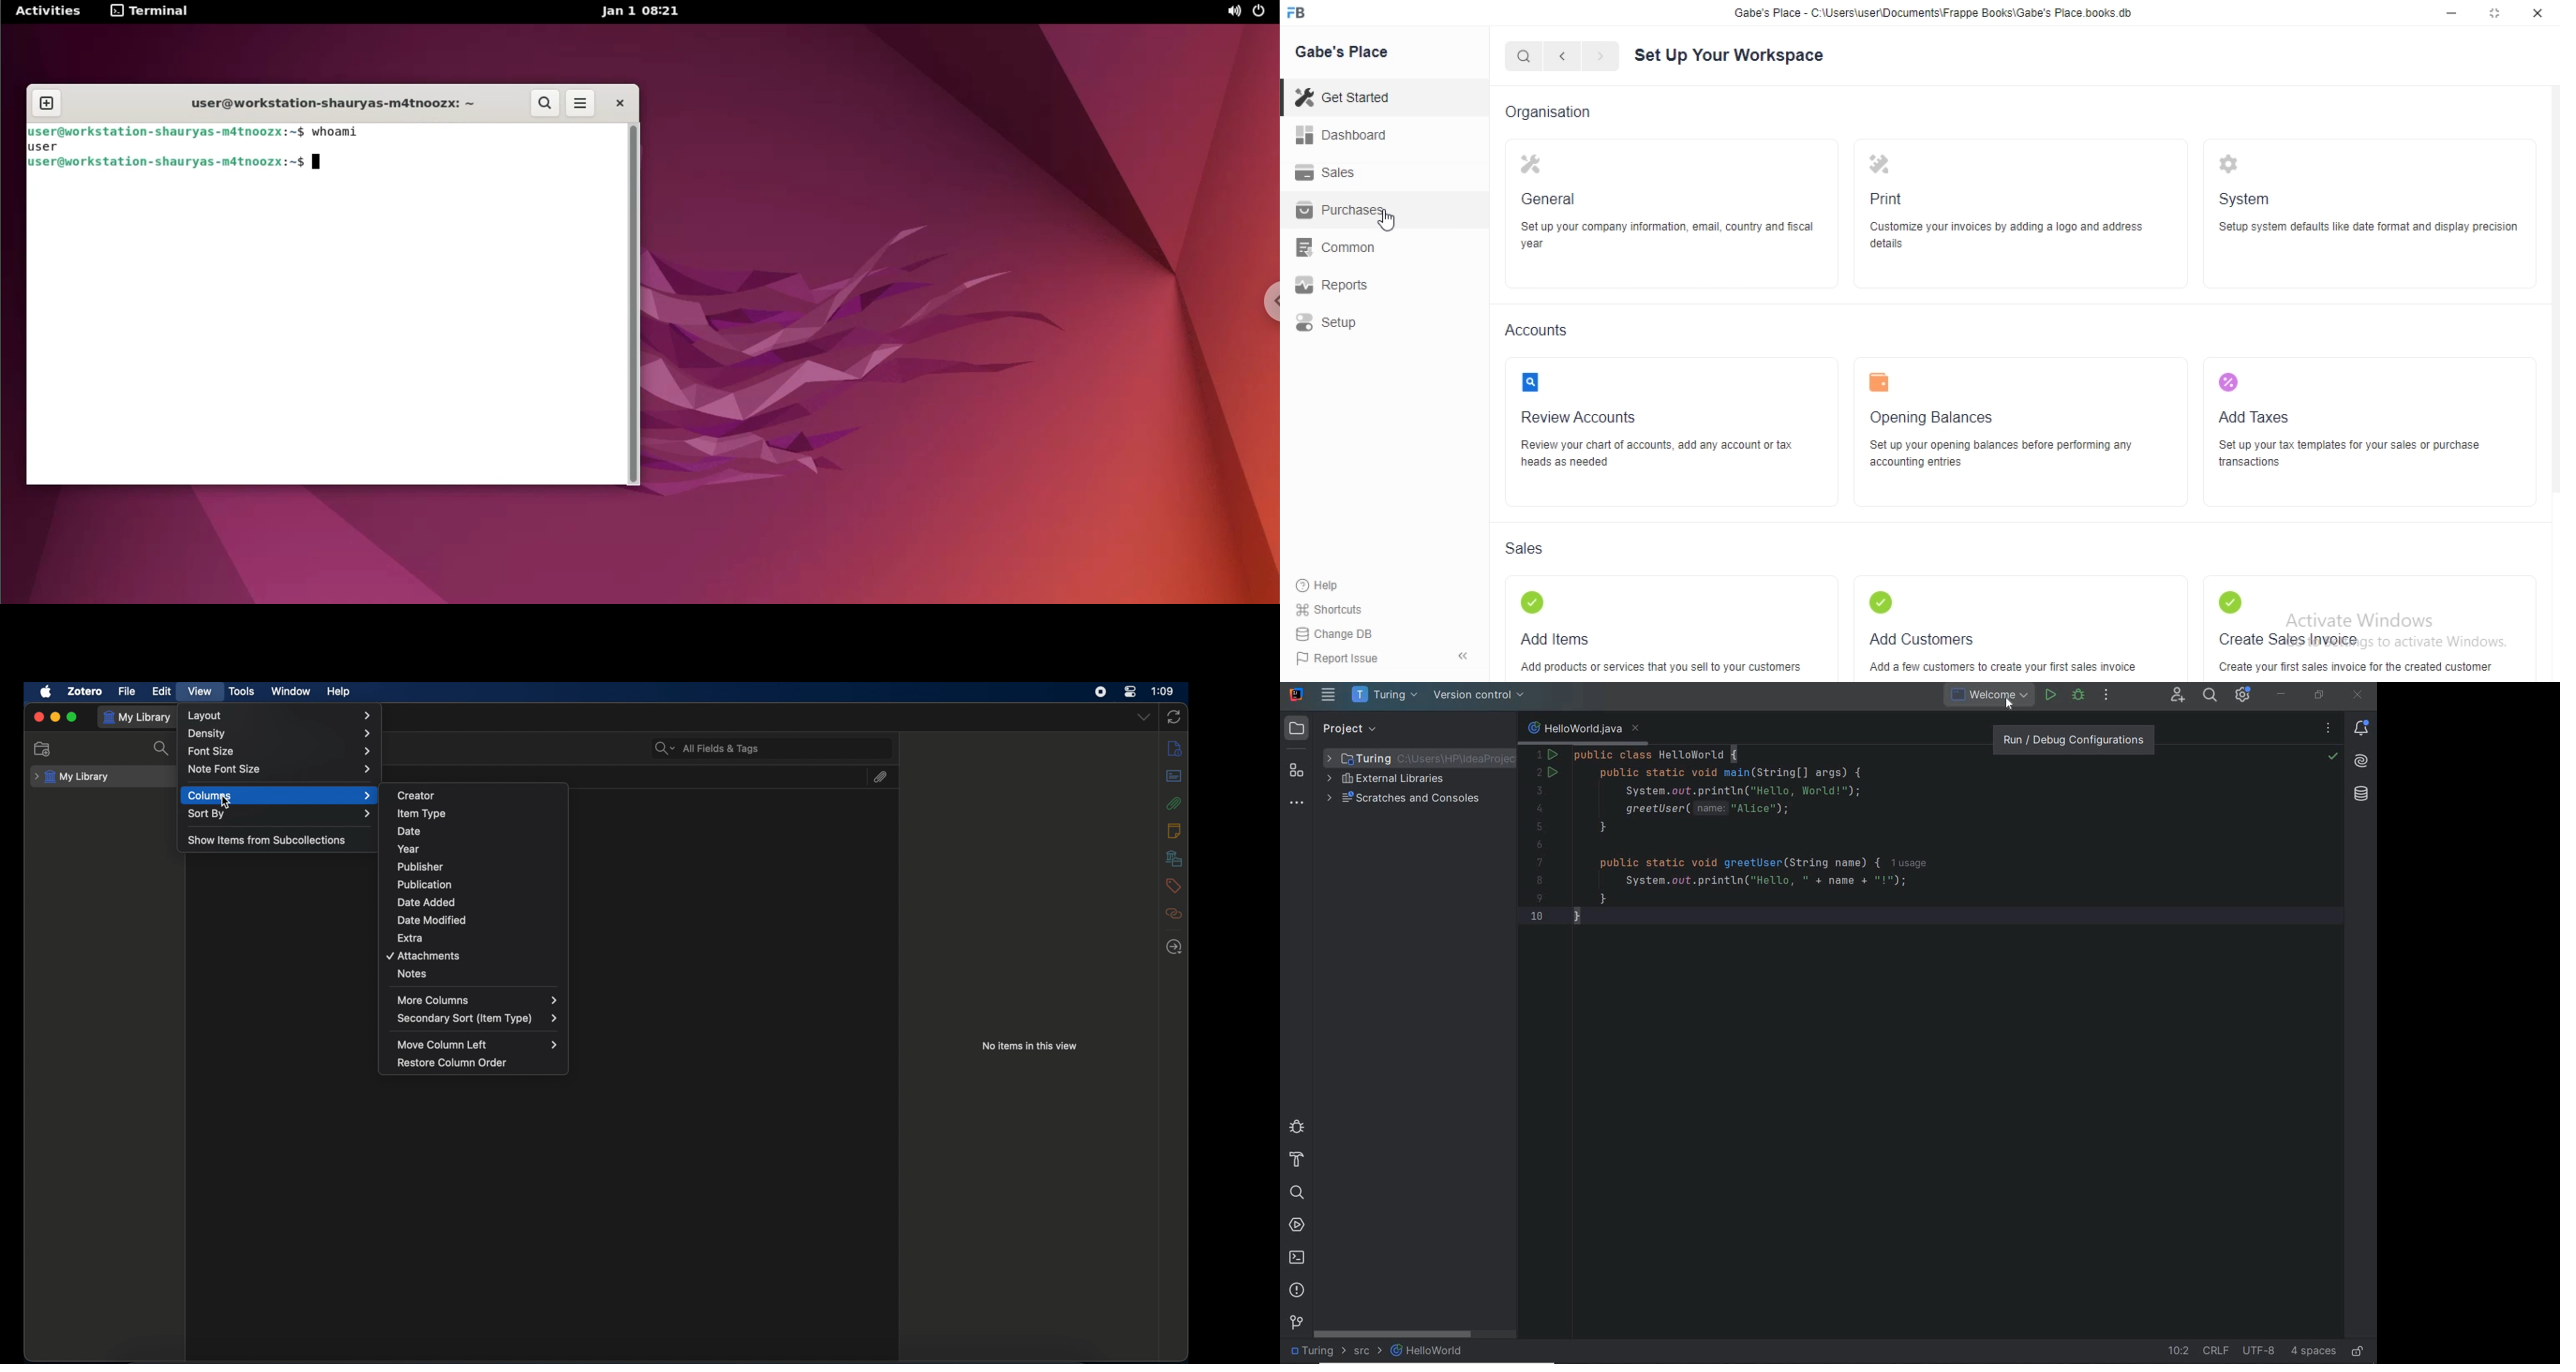  What do you see at coordinates (478, 1019) in the screenshot?
I see `secondary sort` at bounding box center [478, 1019].